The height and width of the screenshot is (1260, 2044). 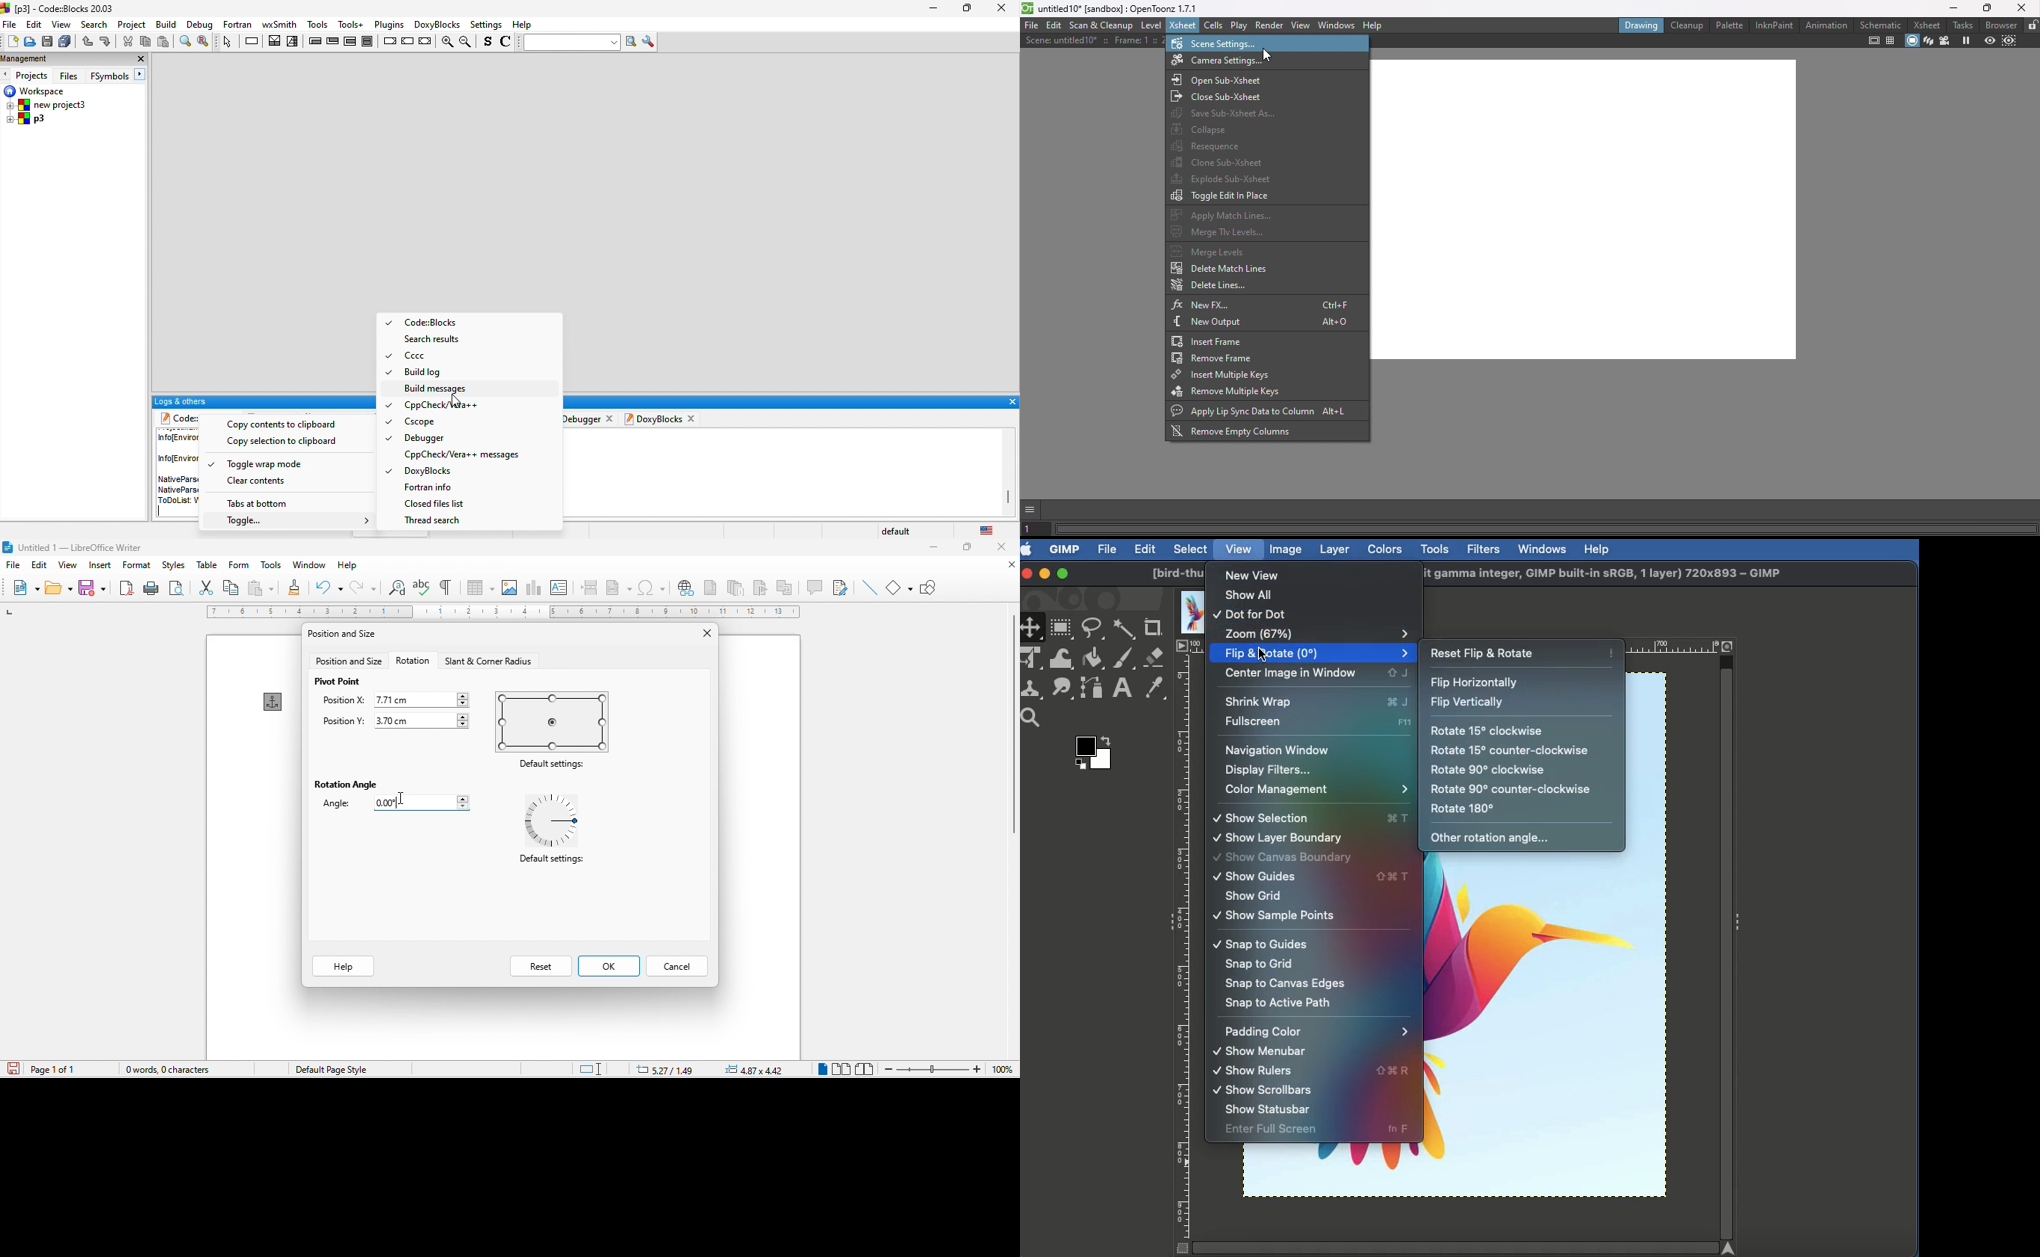 What do you see at coordinates (1335, 550) in the screenshot?
I see `Layer` at bounding box center [1335, 550].